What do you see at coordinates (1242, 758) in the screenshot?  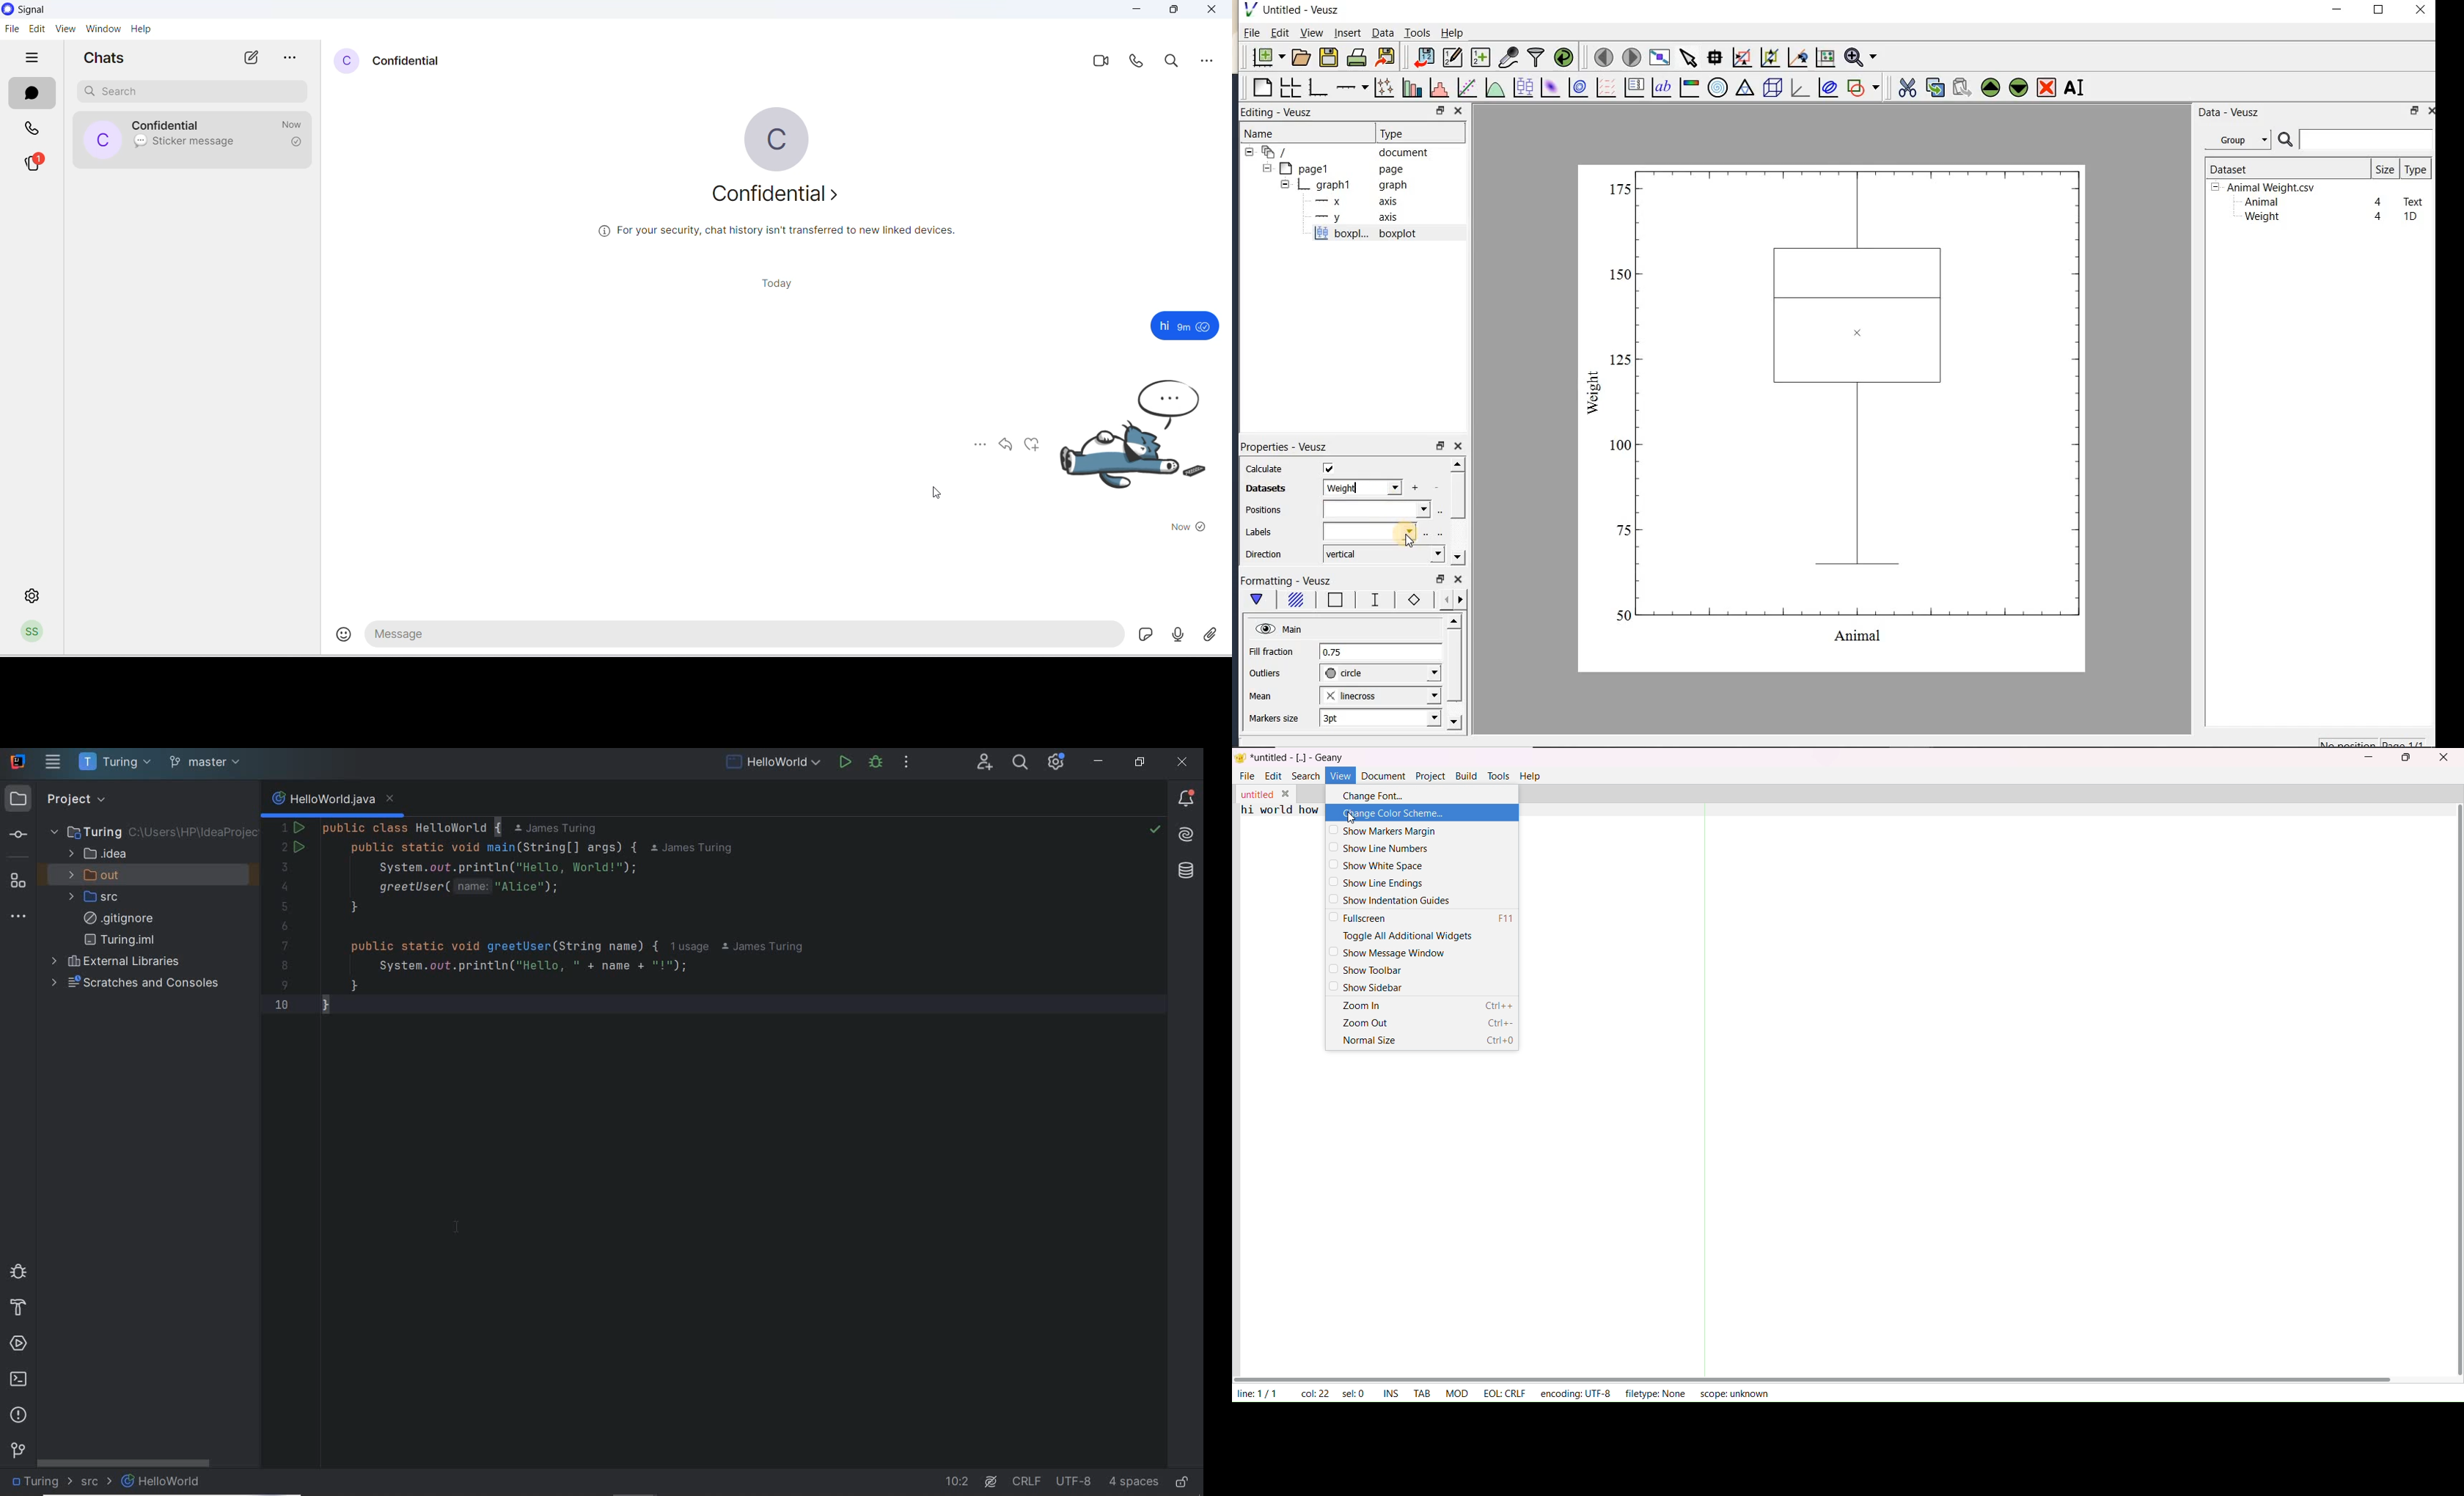 I see `logo` at bounding box center [1242, 758].